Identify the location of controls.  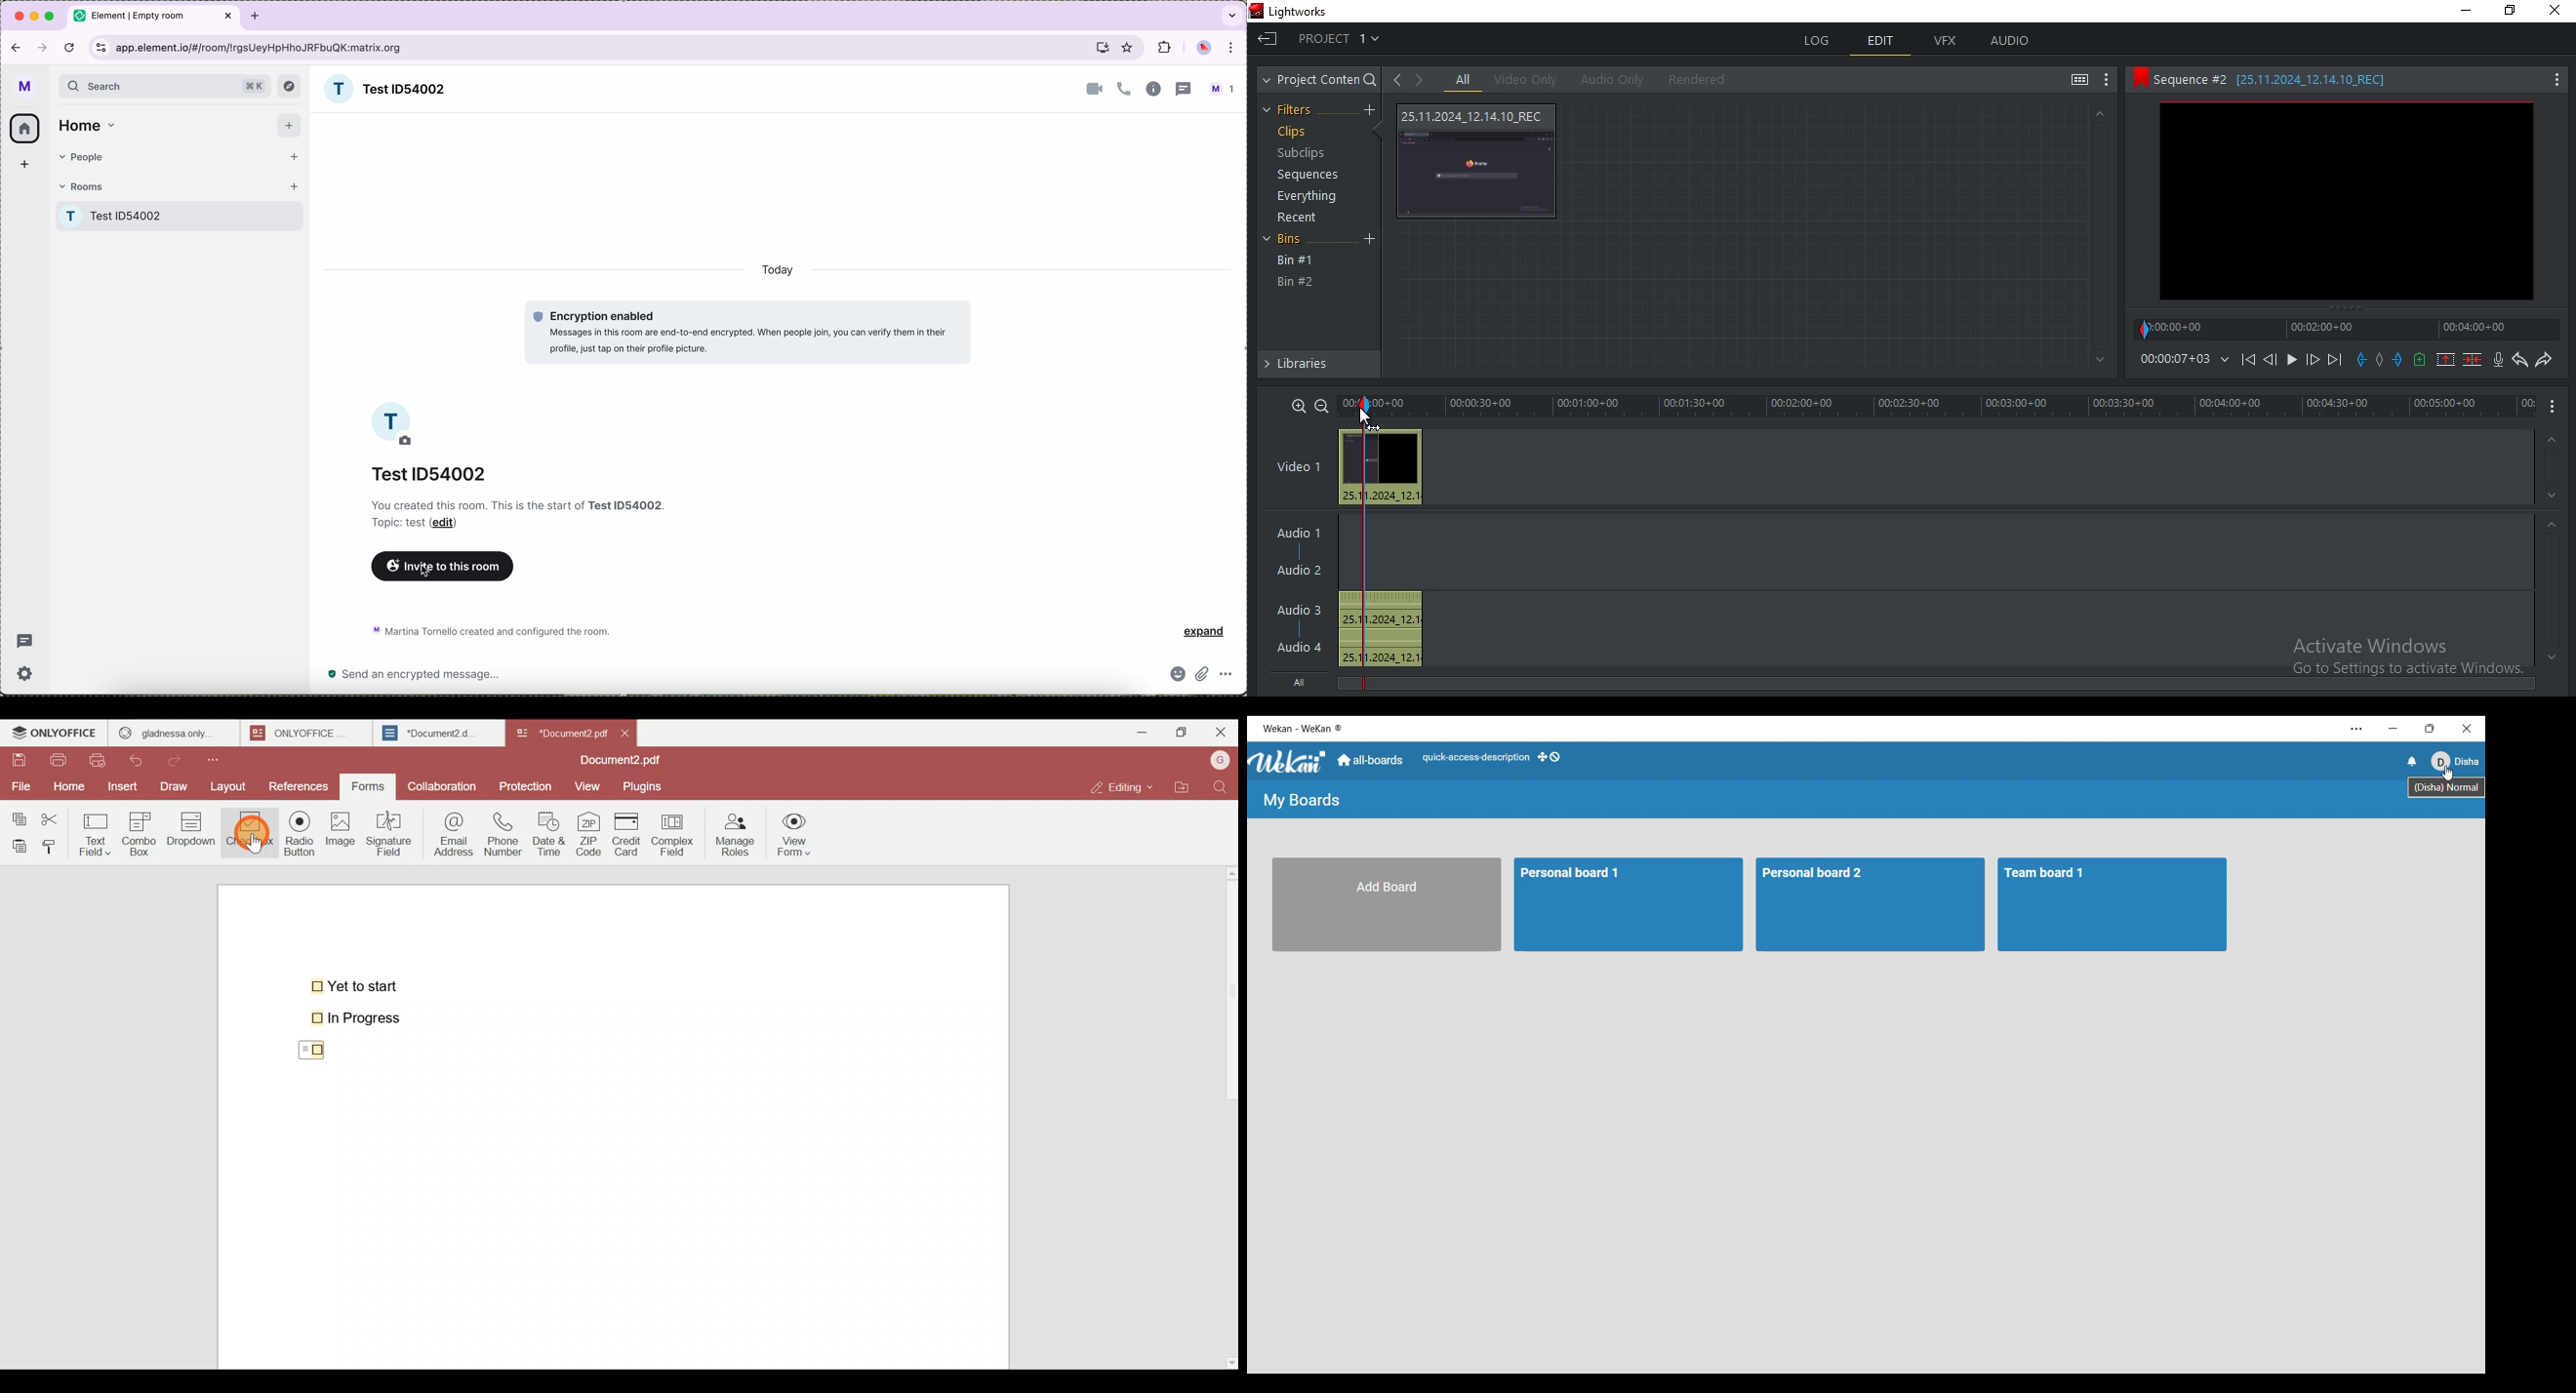
(100, 47).